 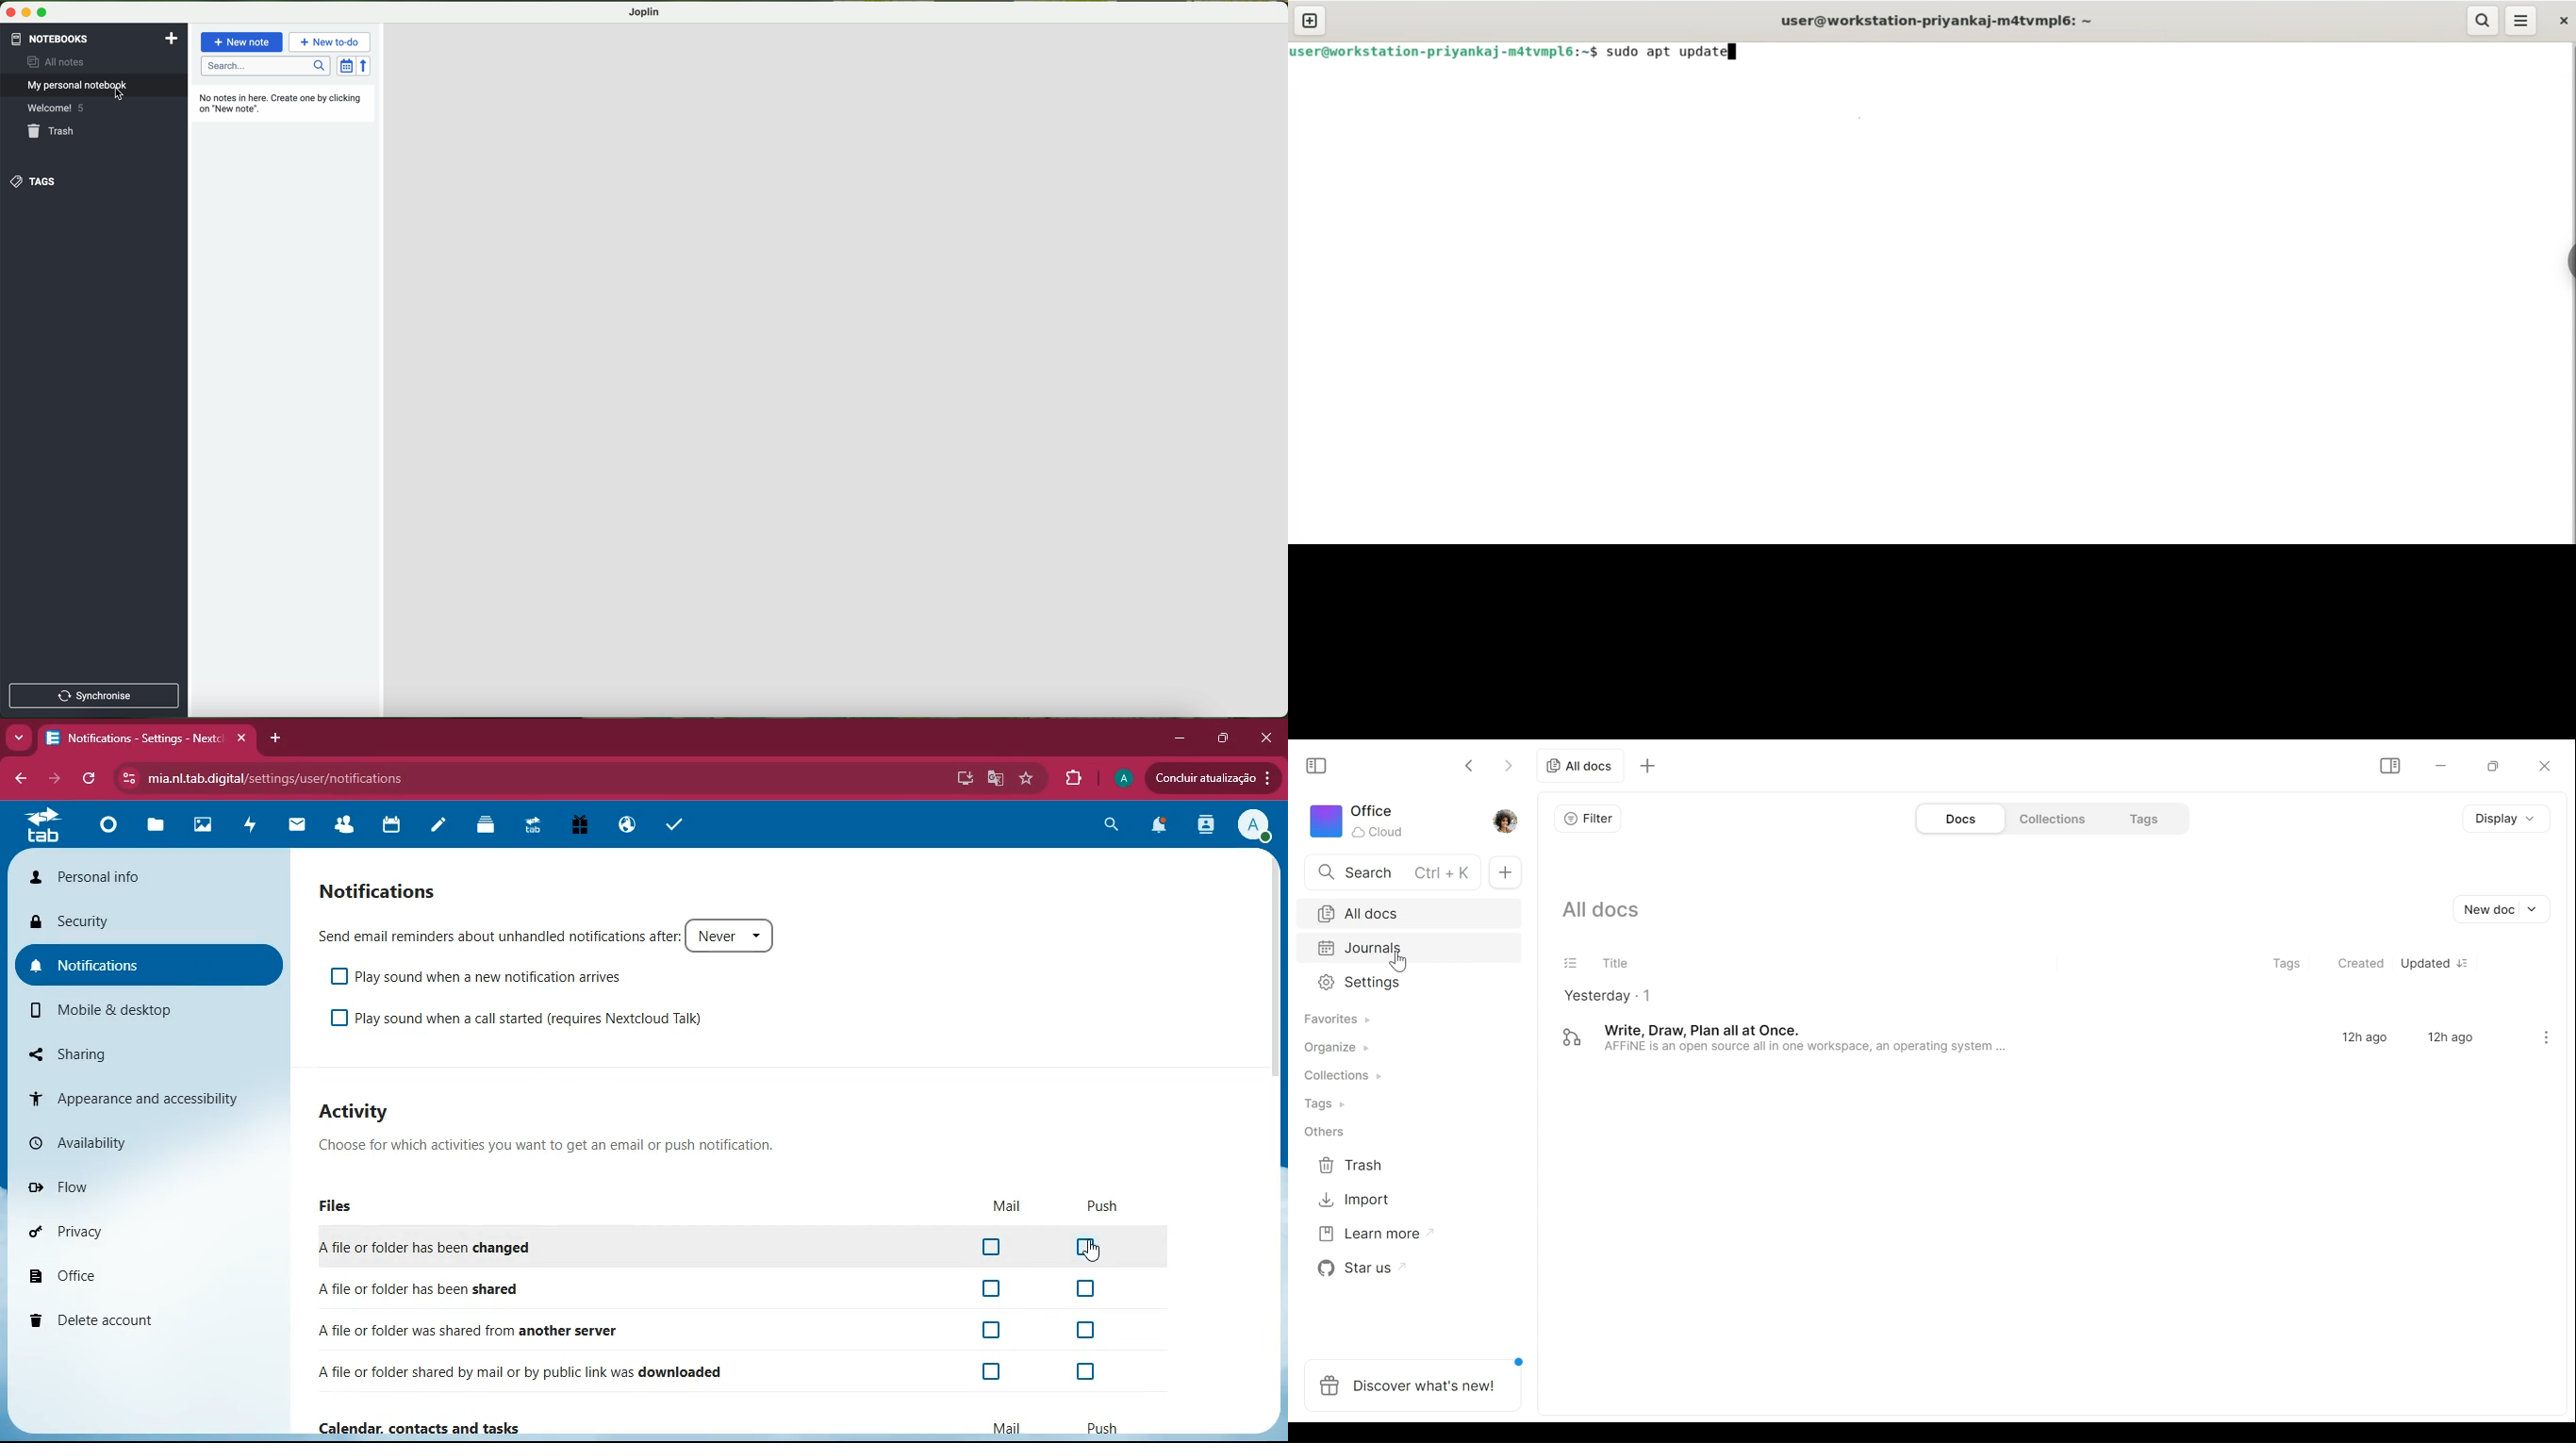 I want to click on off, so click(x=994, y=1331).